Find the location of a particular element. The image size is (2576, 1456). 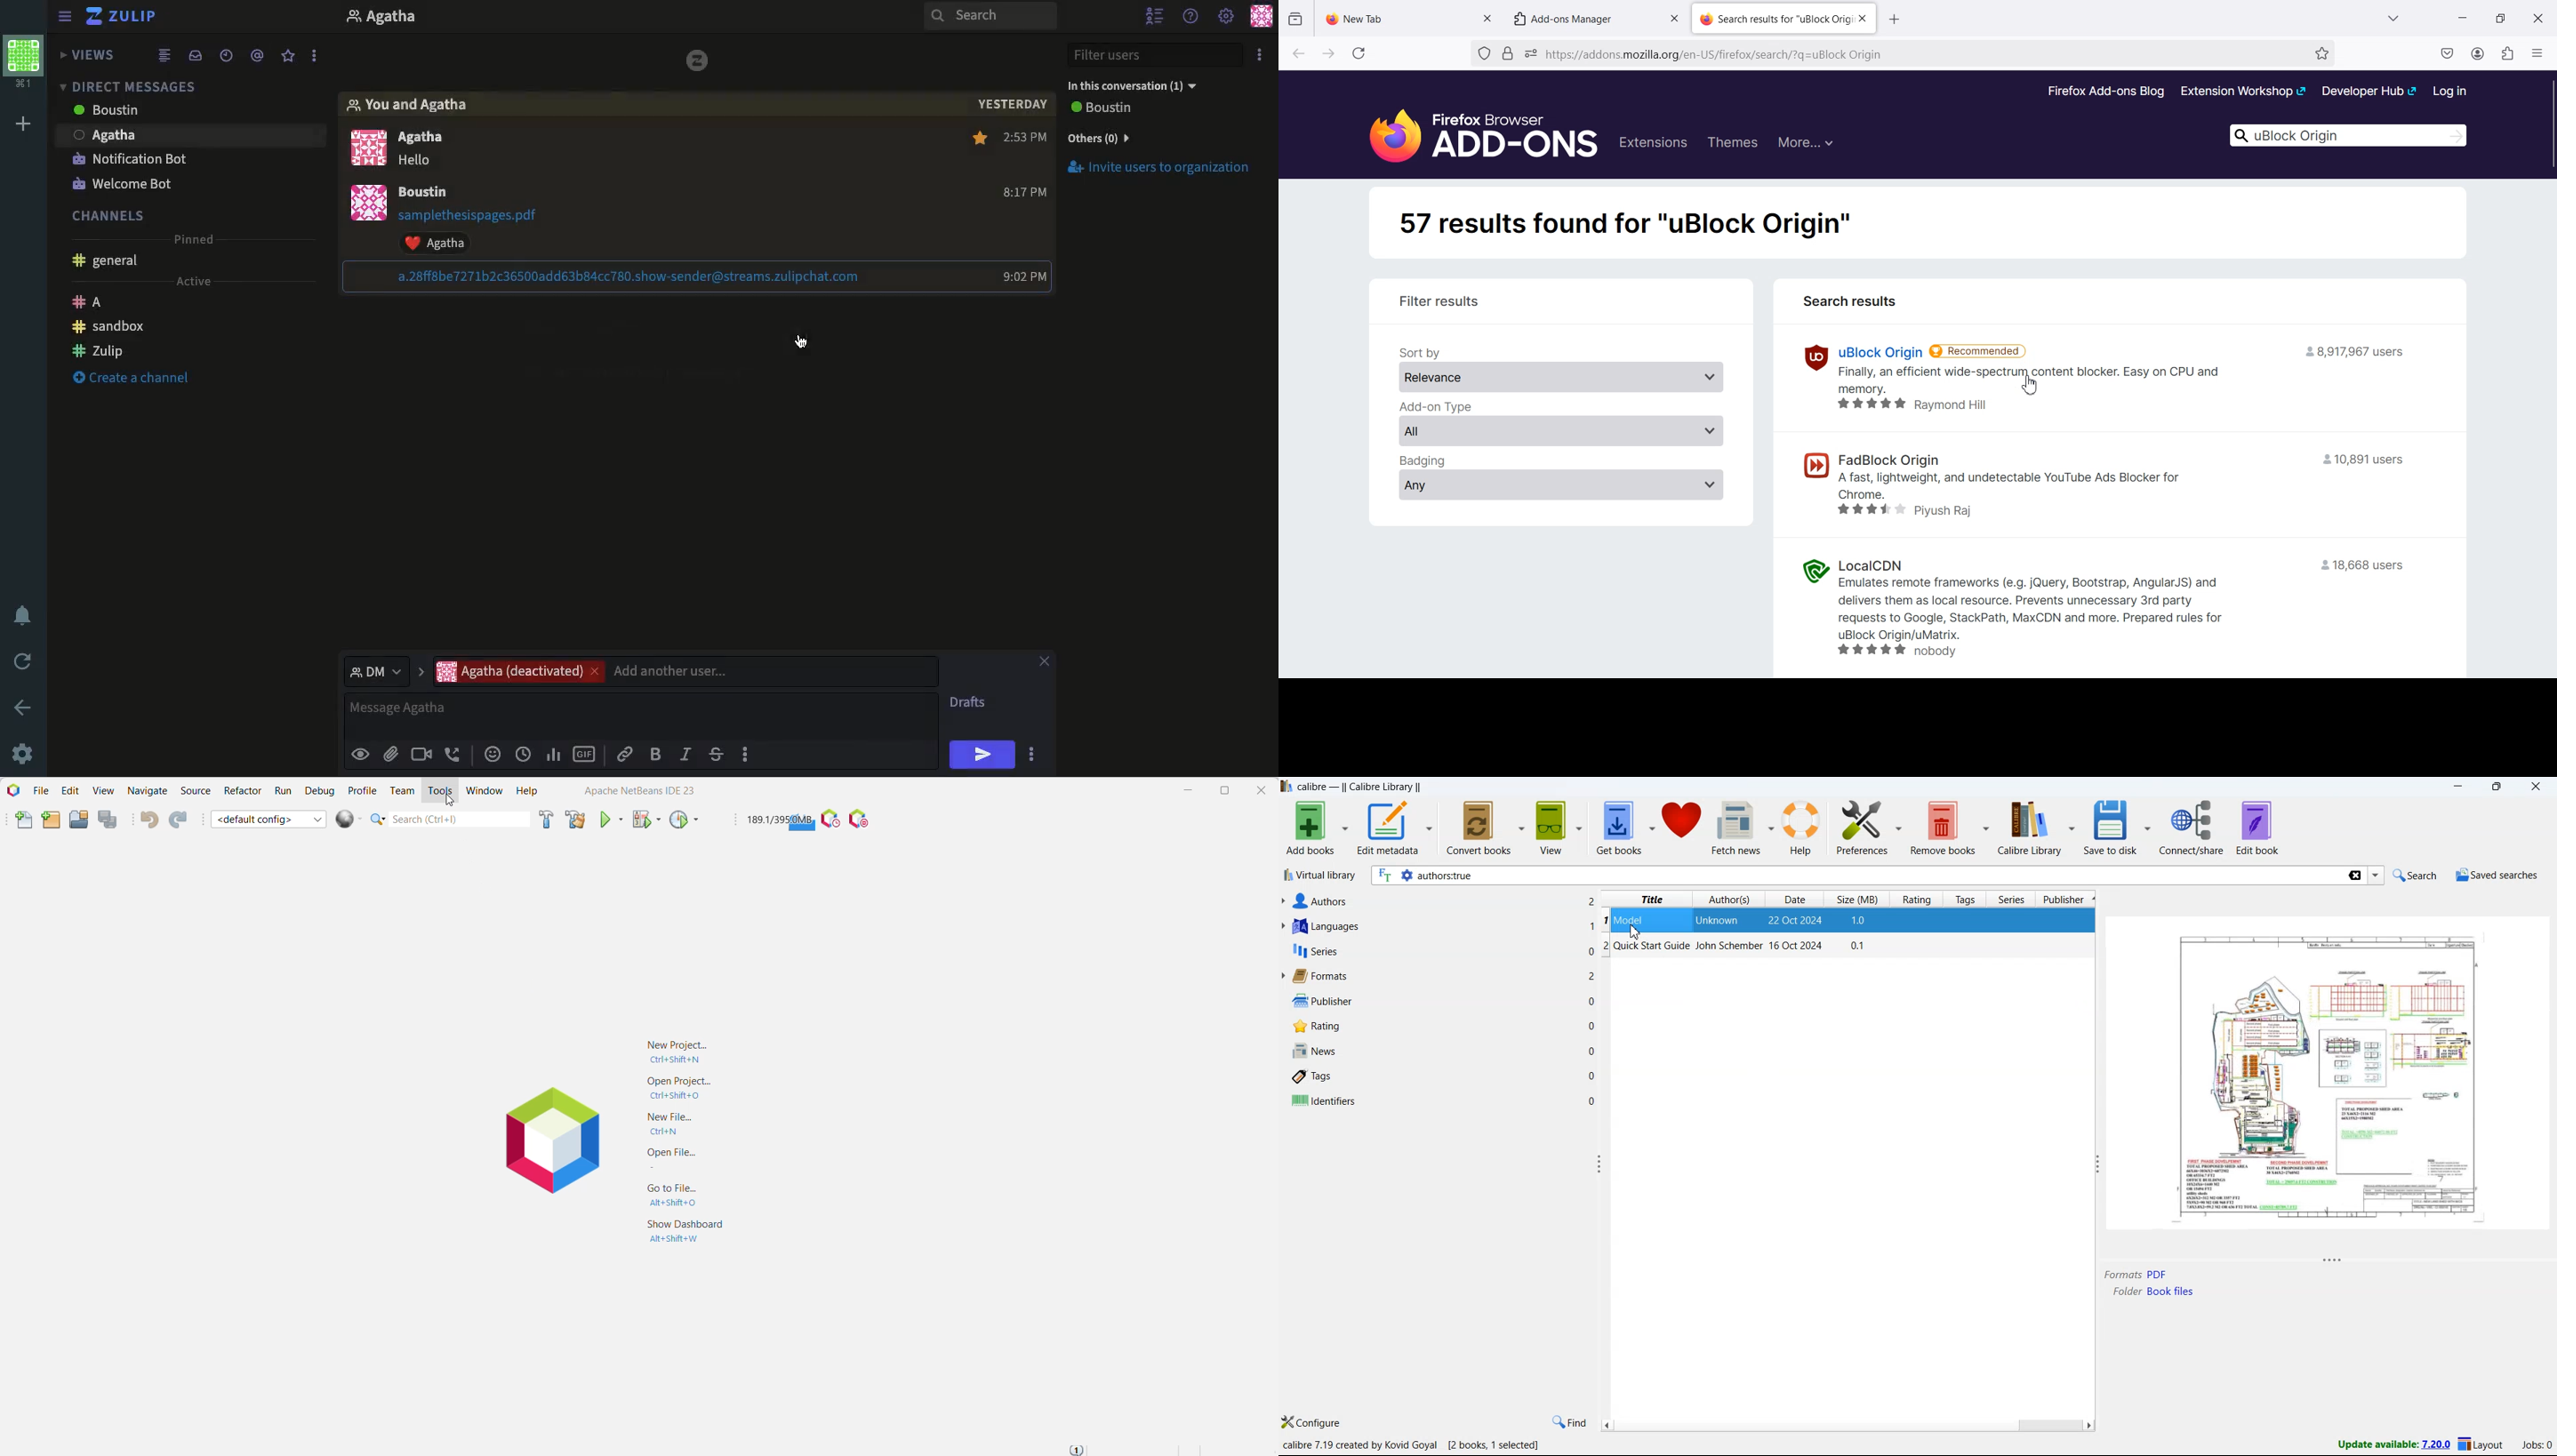

star rating is located at coordinates (1870, 650).